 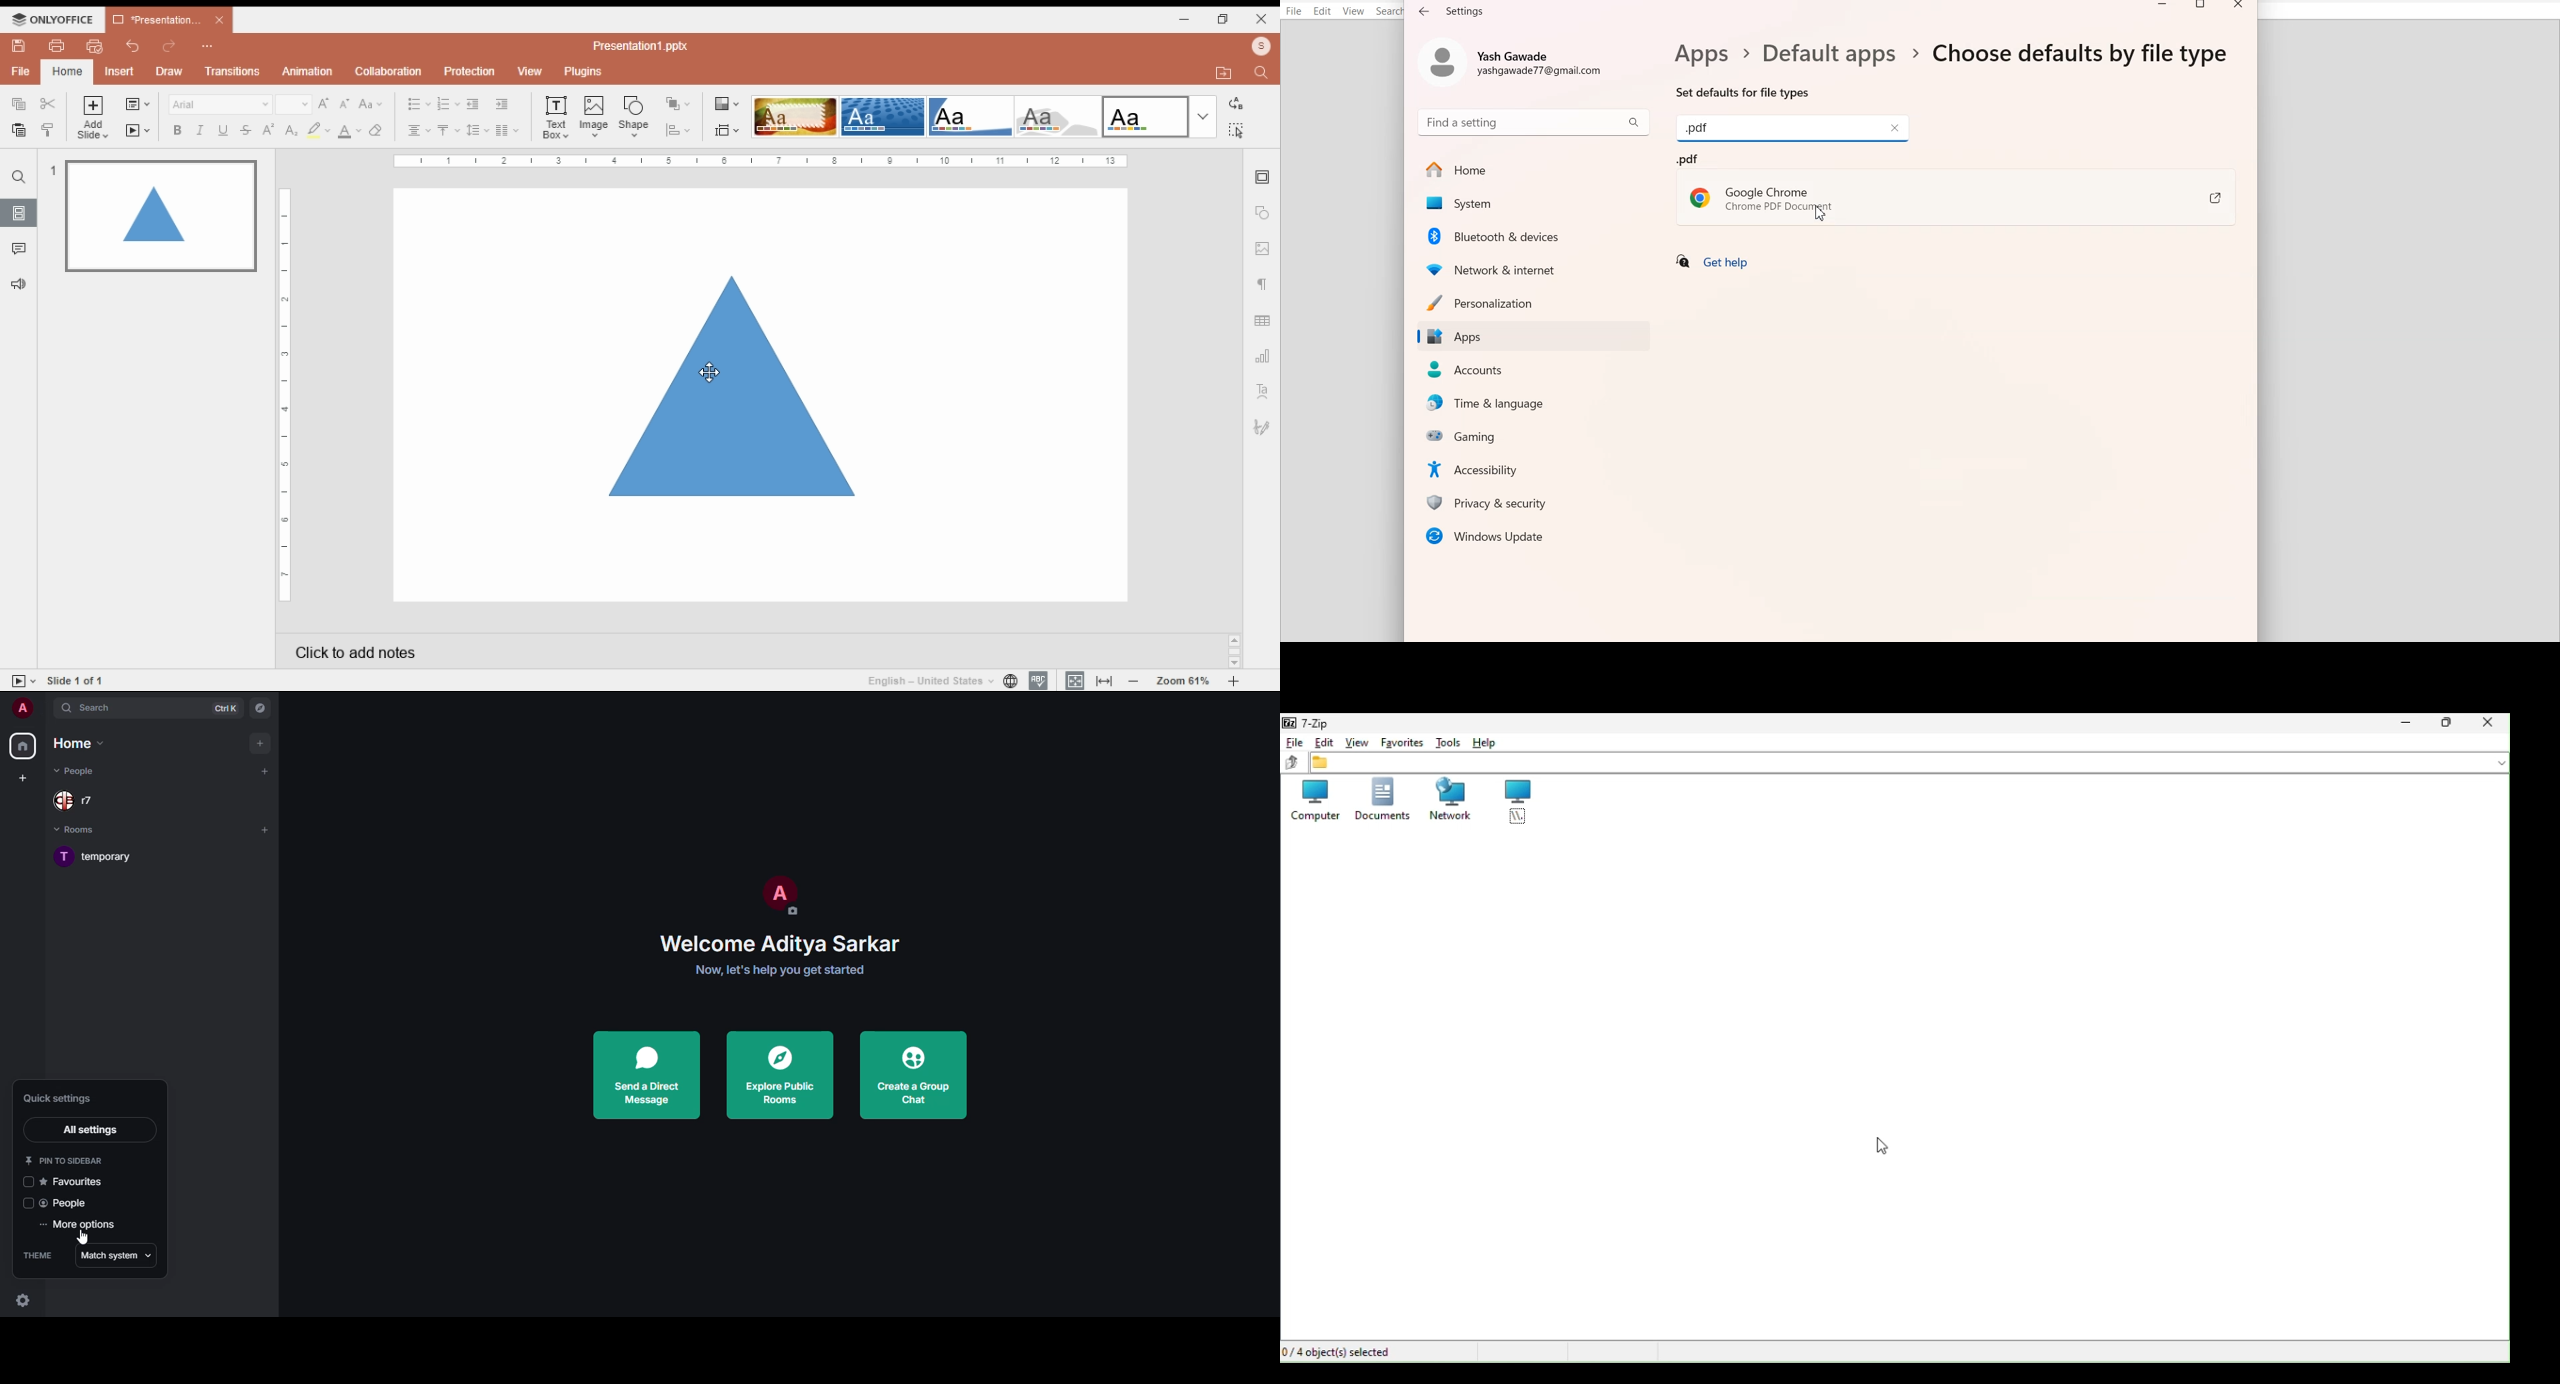 What do you see at coordinates (26, 1203) in the screenshot?
I see `click to enable` at bounding box center [26, 1203].